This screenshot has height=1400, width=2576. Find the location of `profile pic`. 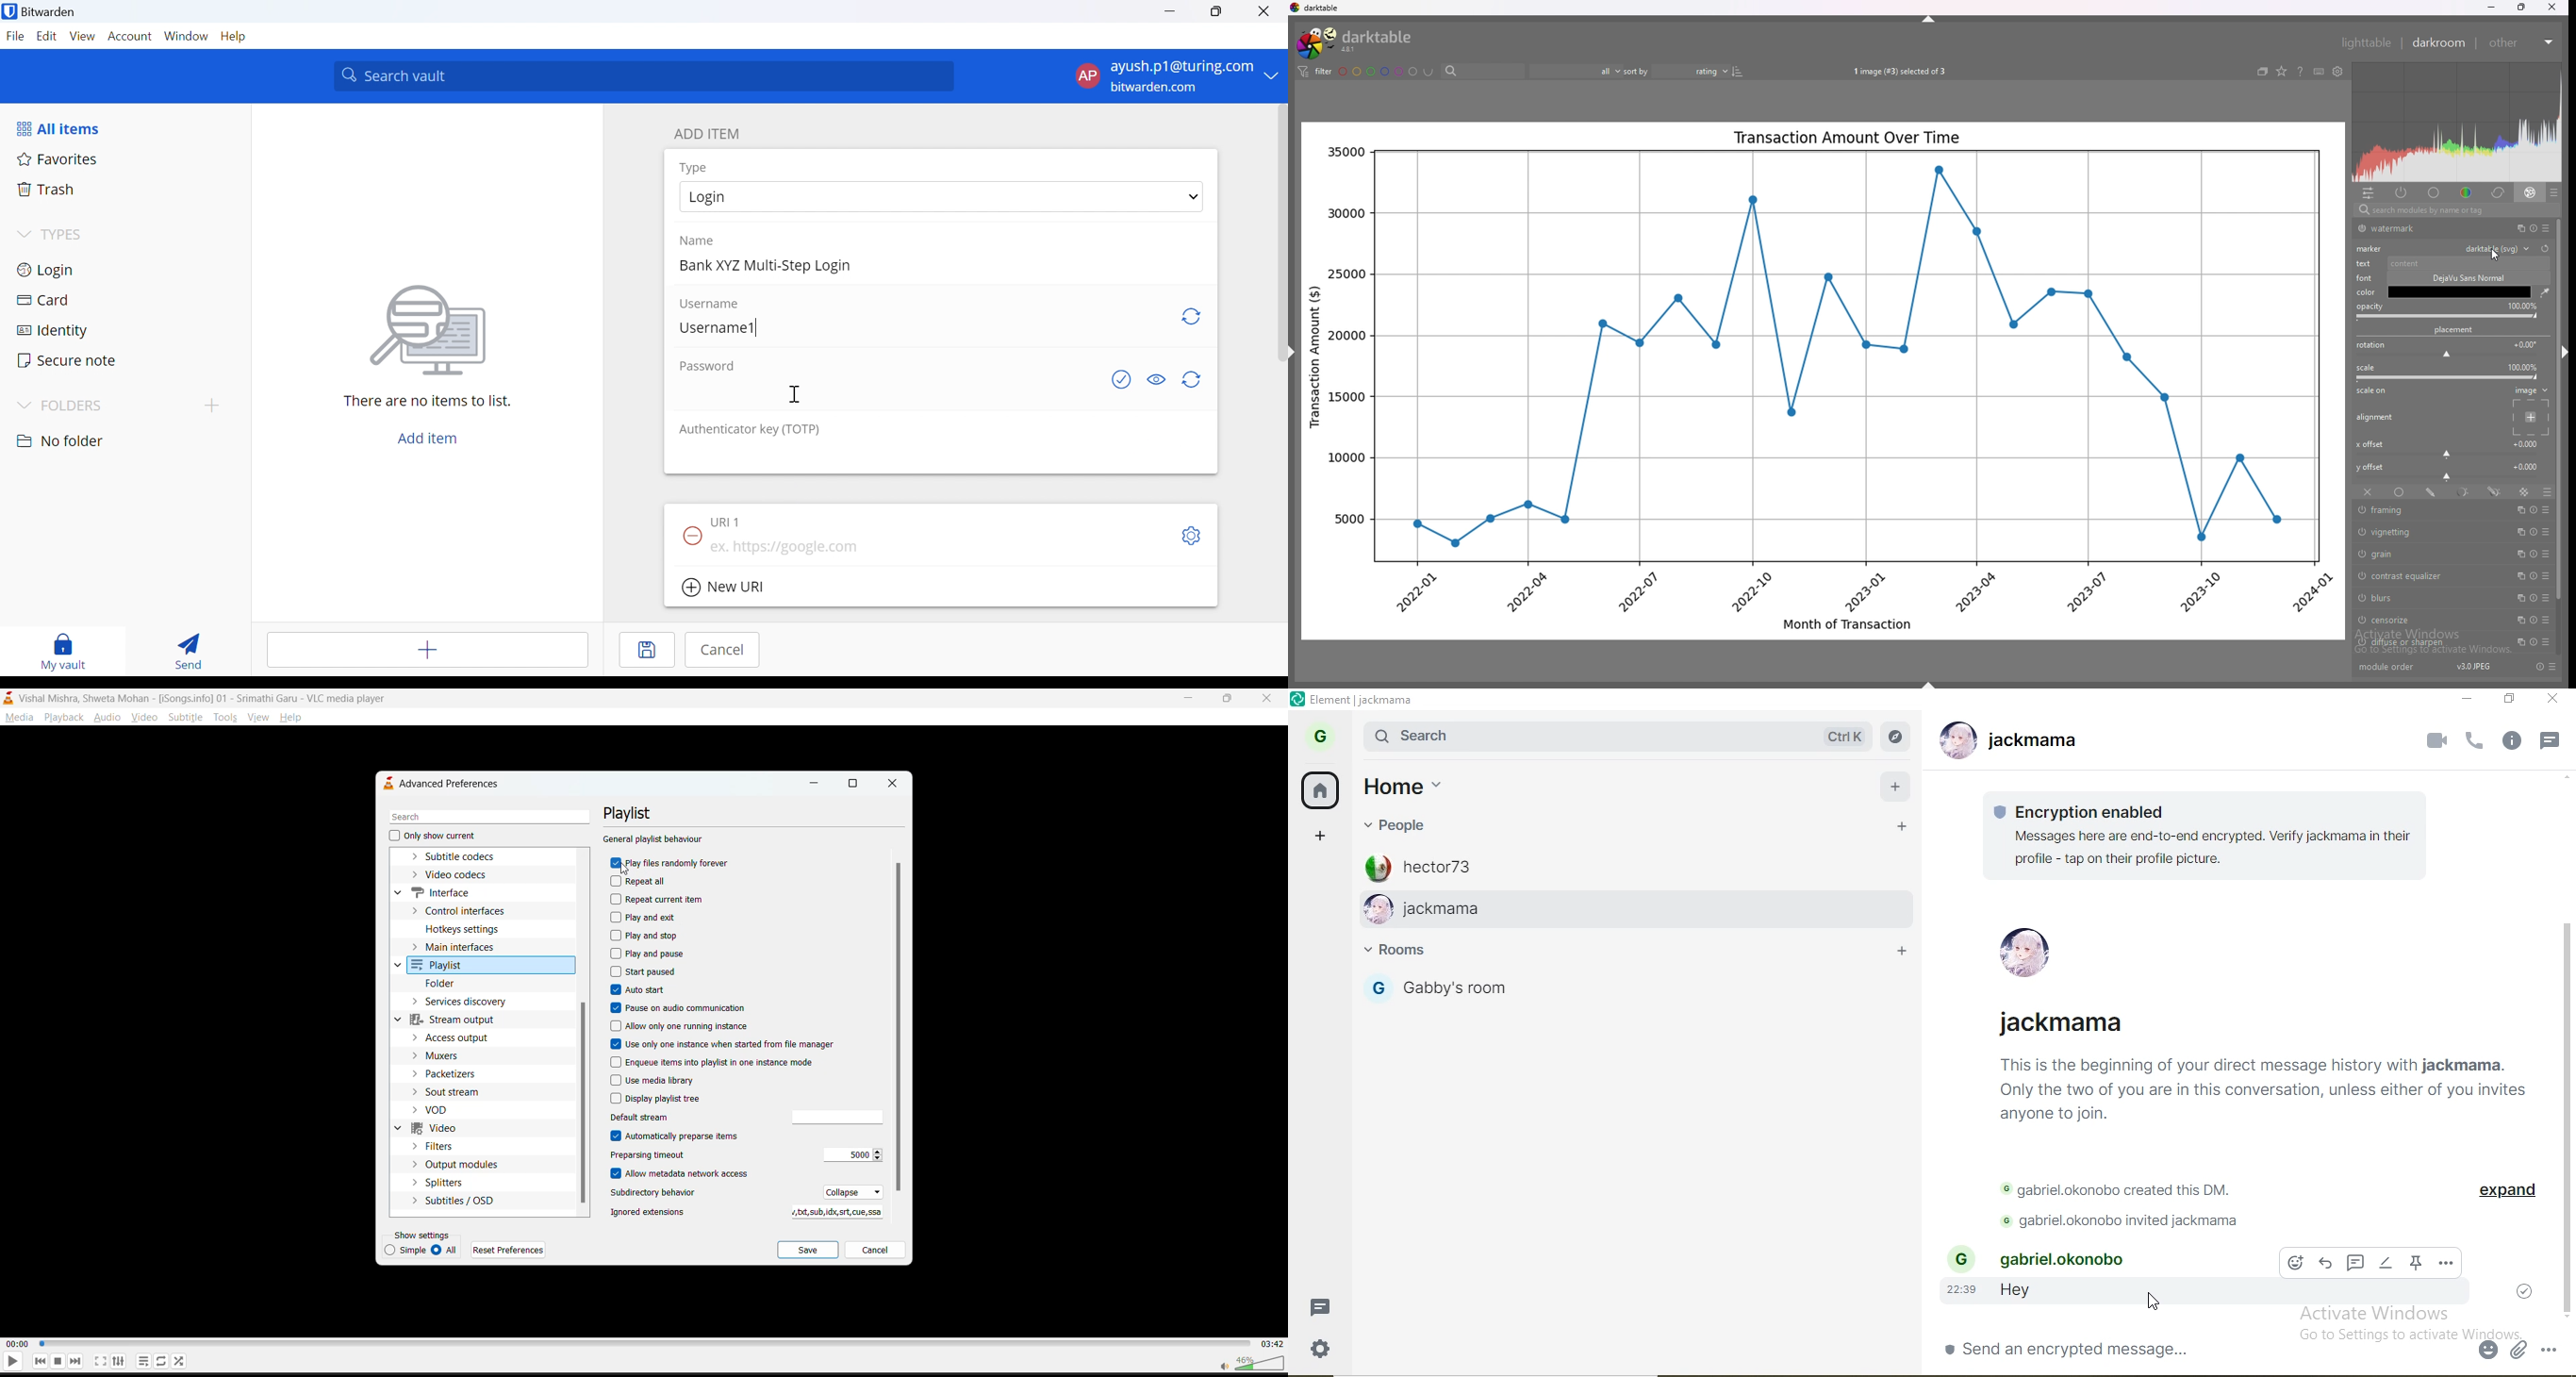

profile pic is located at coordinates (2024, 954).